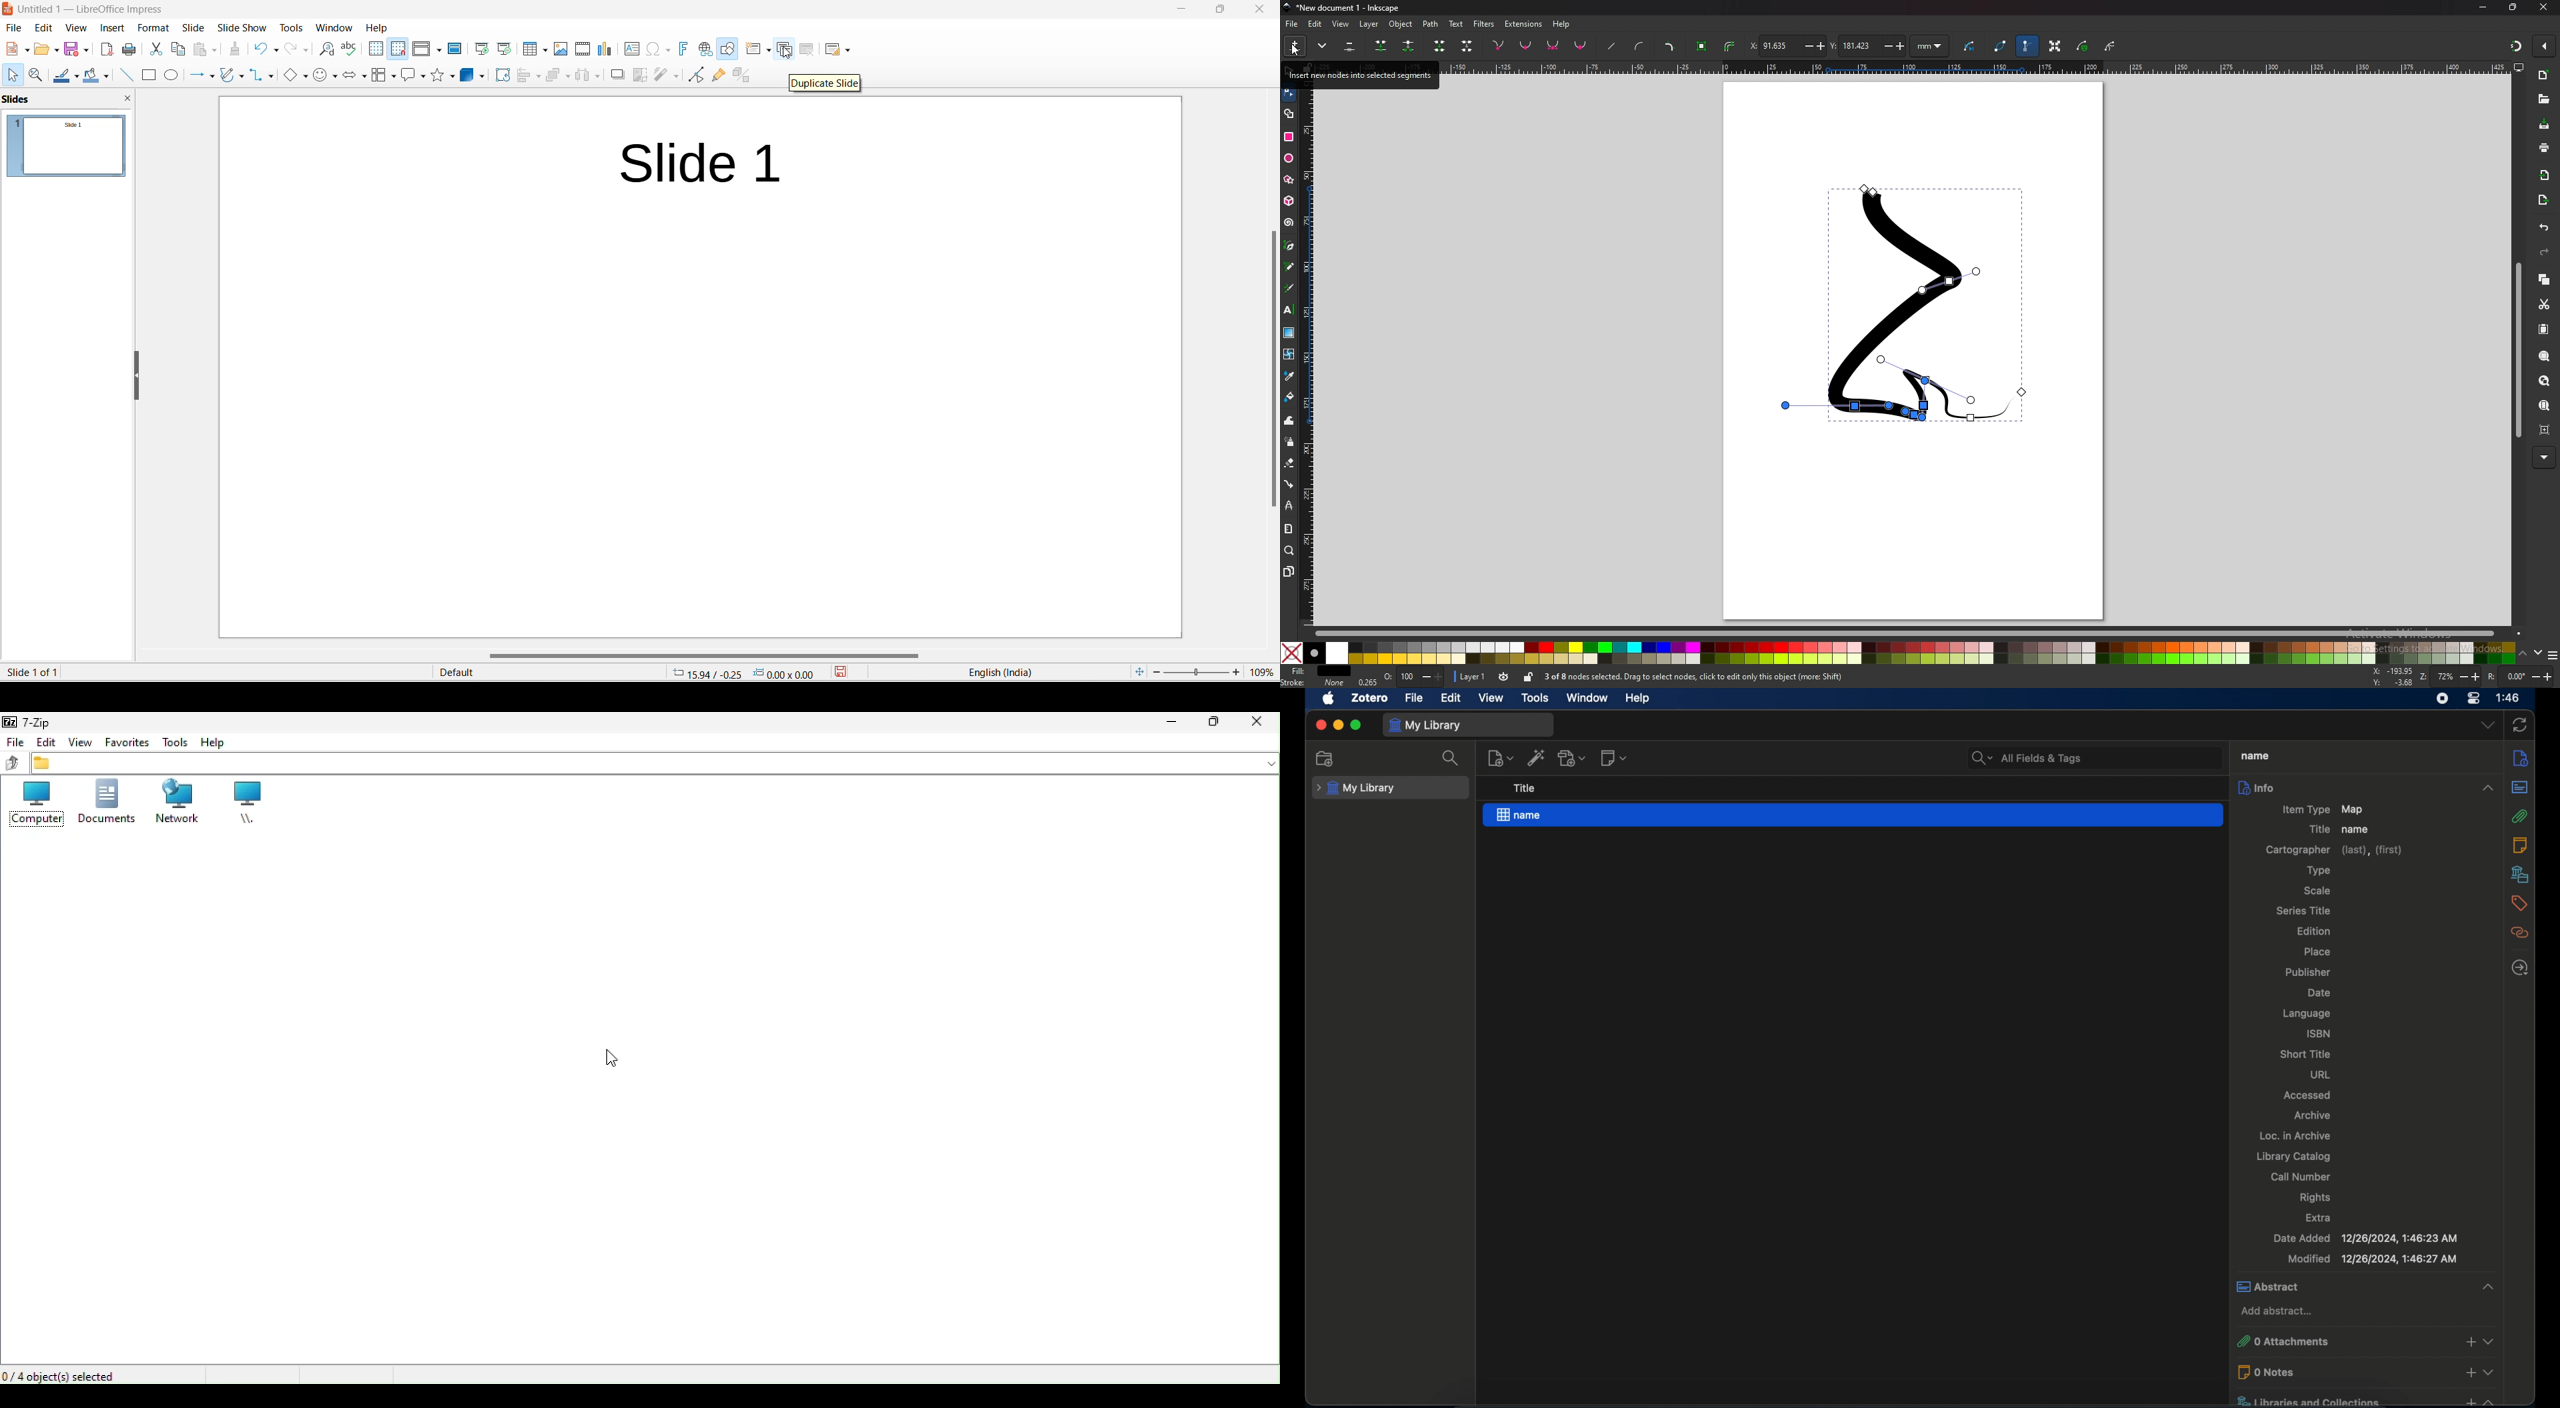  What do you see at coordinates (2545, 281) in the screenshot?
I see `copy` at bounding box center [2545, 281].